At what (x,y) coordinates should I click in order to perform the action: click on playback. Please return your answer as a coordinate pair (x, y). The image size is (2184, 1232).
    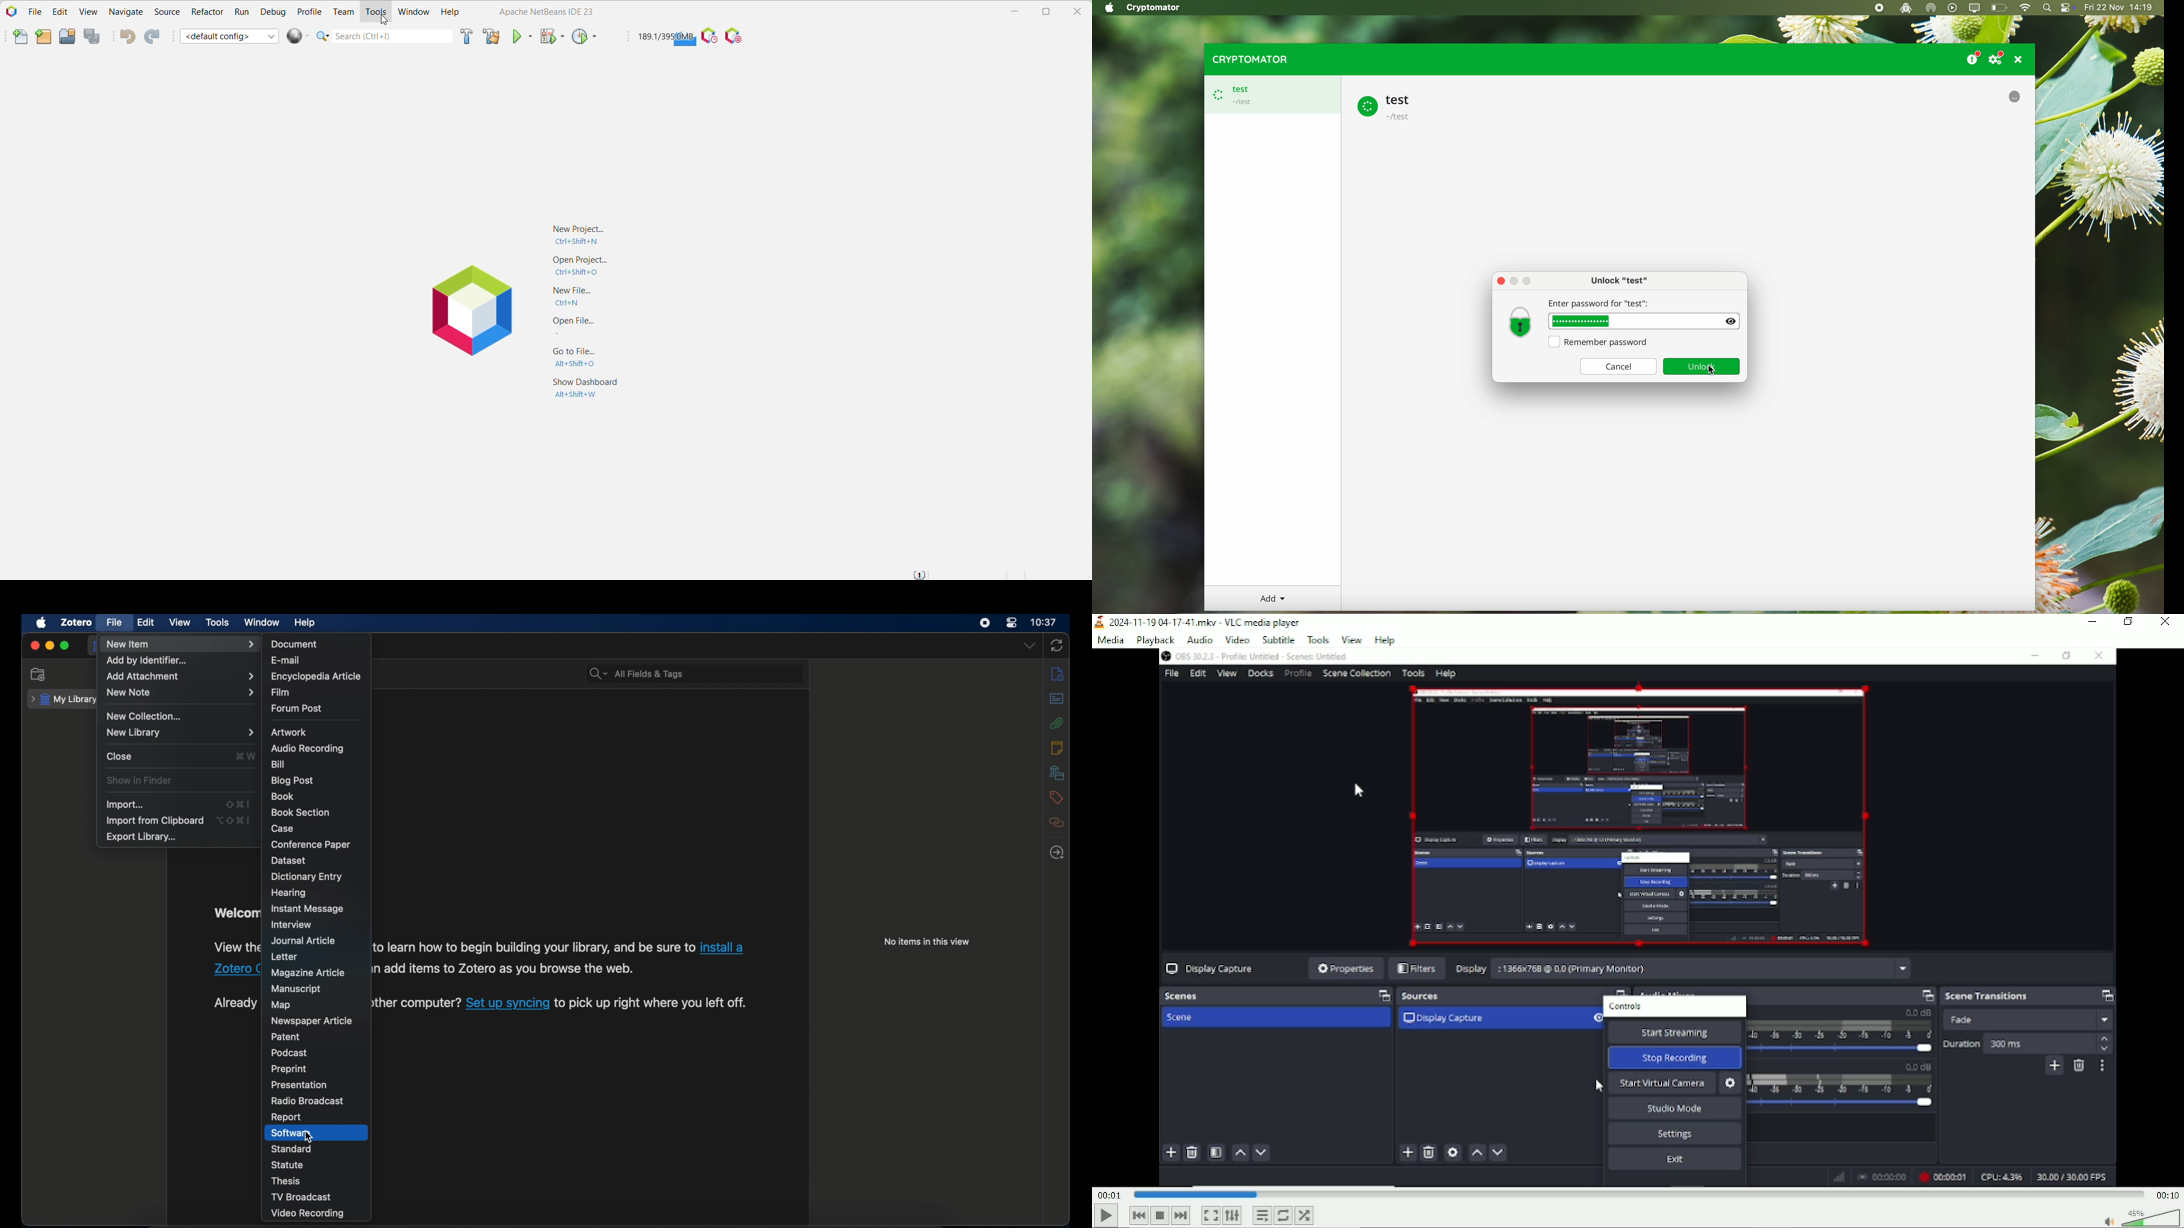
    Looking at the image, I should click on (1155, 640).